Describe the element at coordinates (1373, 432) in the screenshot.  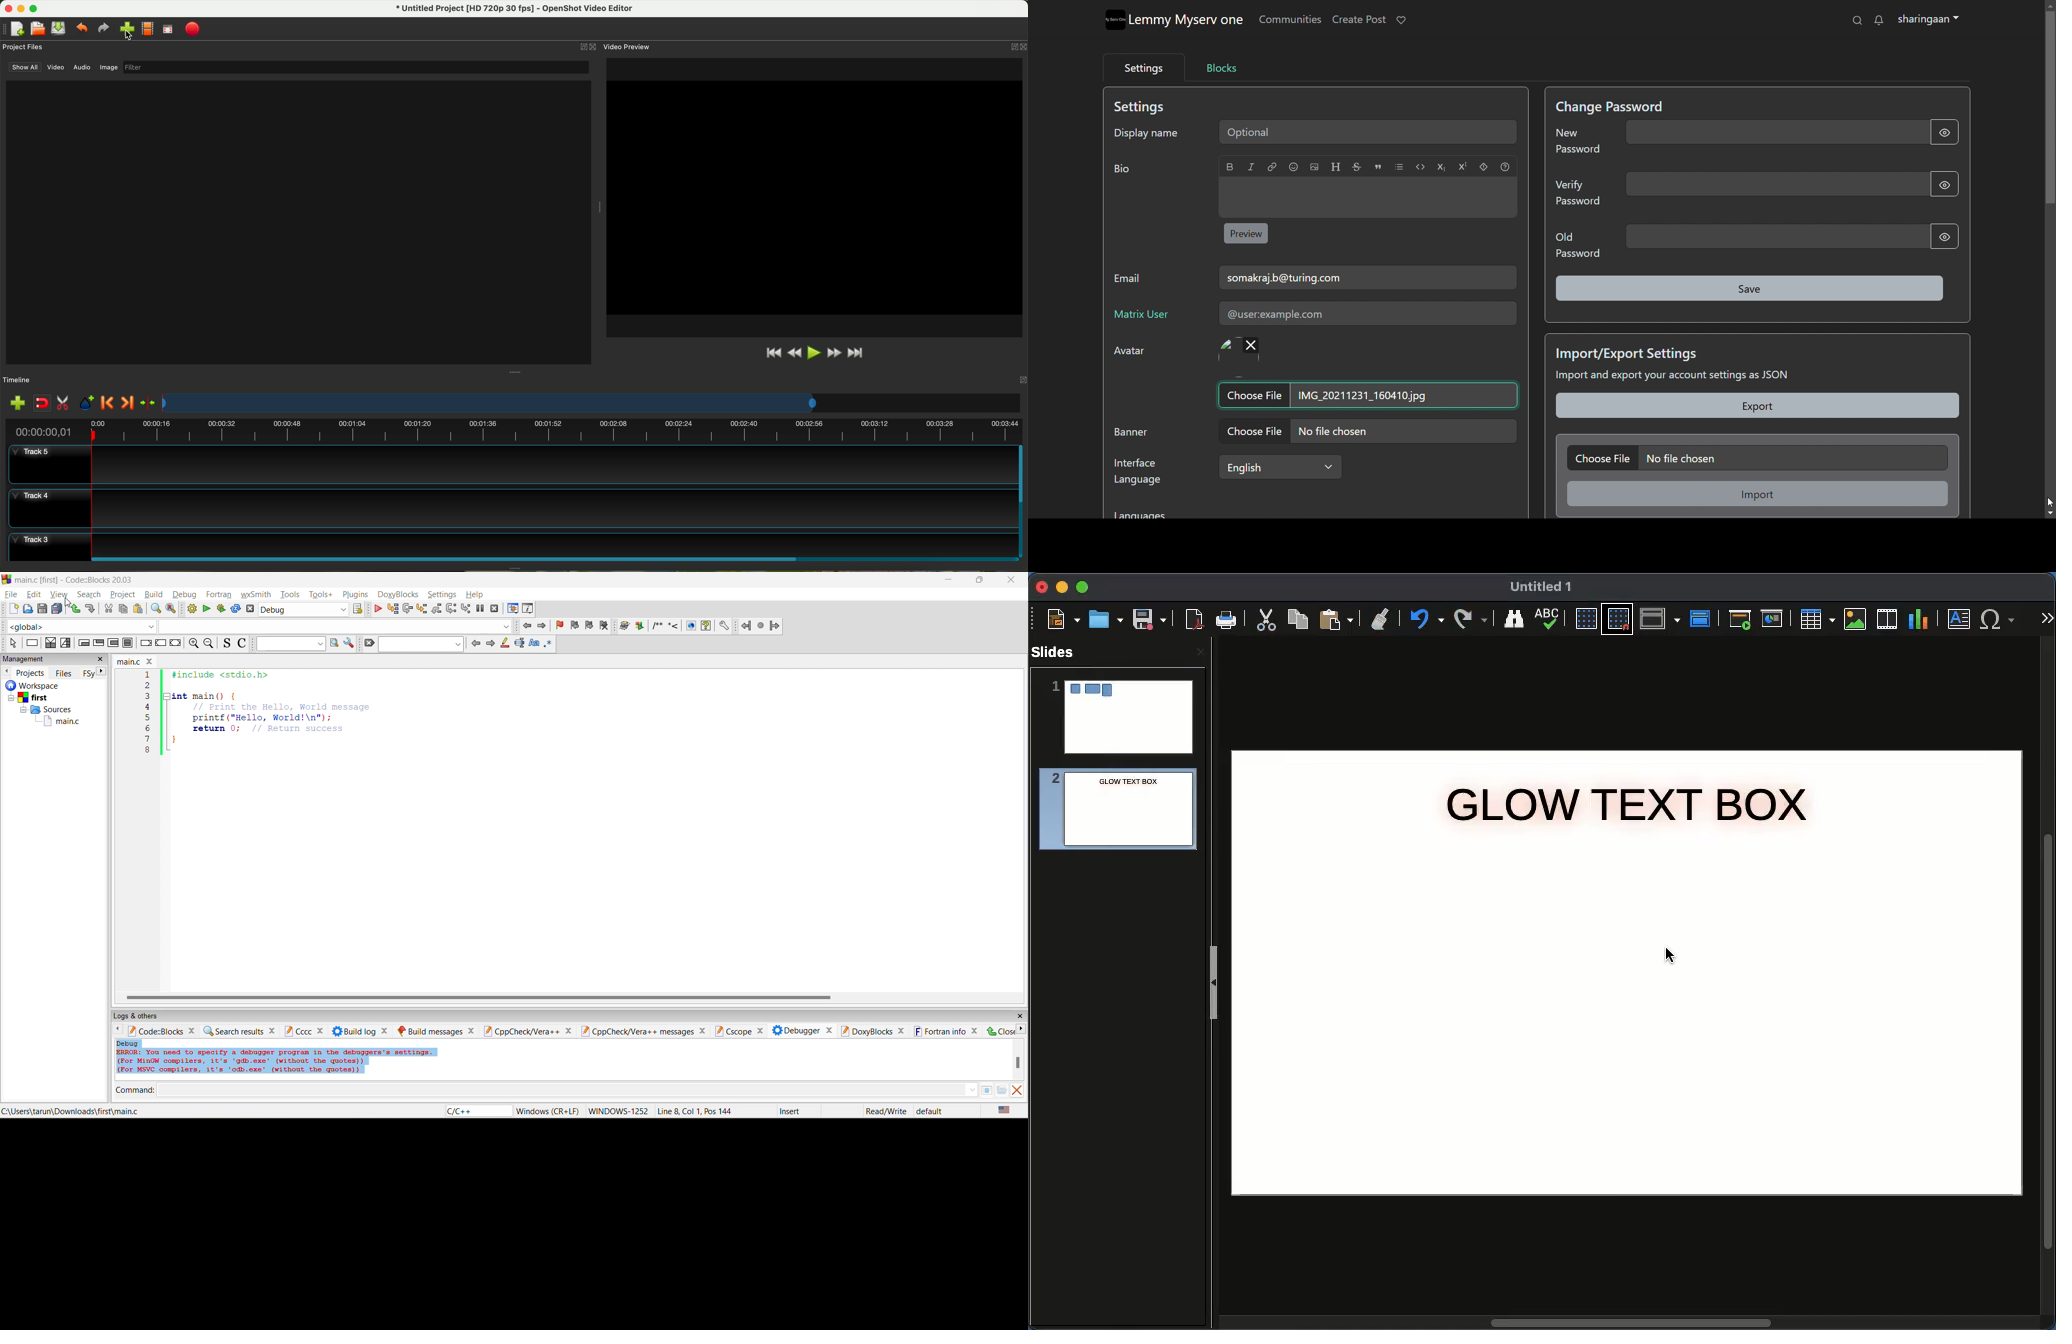
I see `choose file for banner` at that location.